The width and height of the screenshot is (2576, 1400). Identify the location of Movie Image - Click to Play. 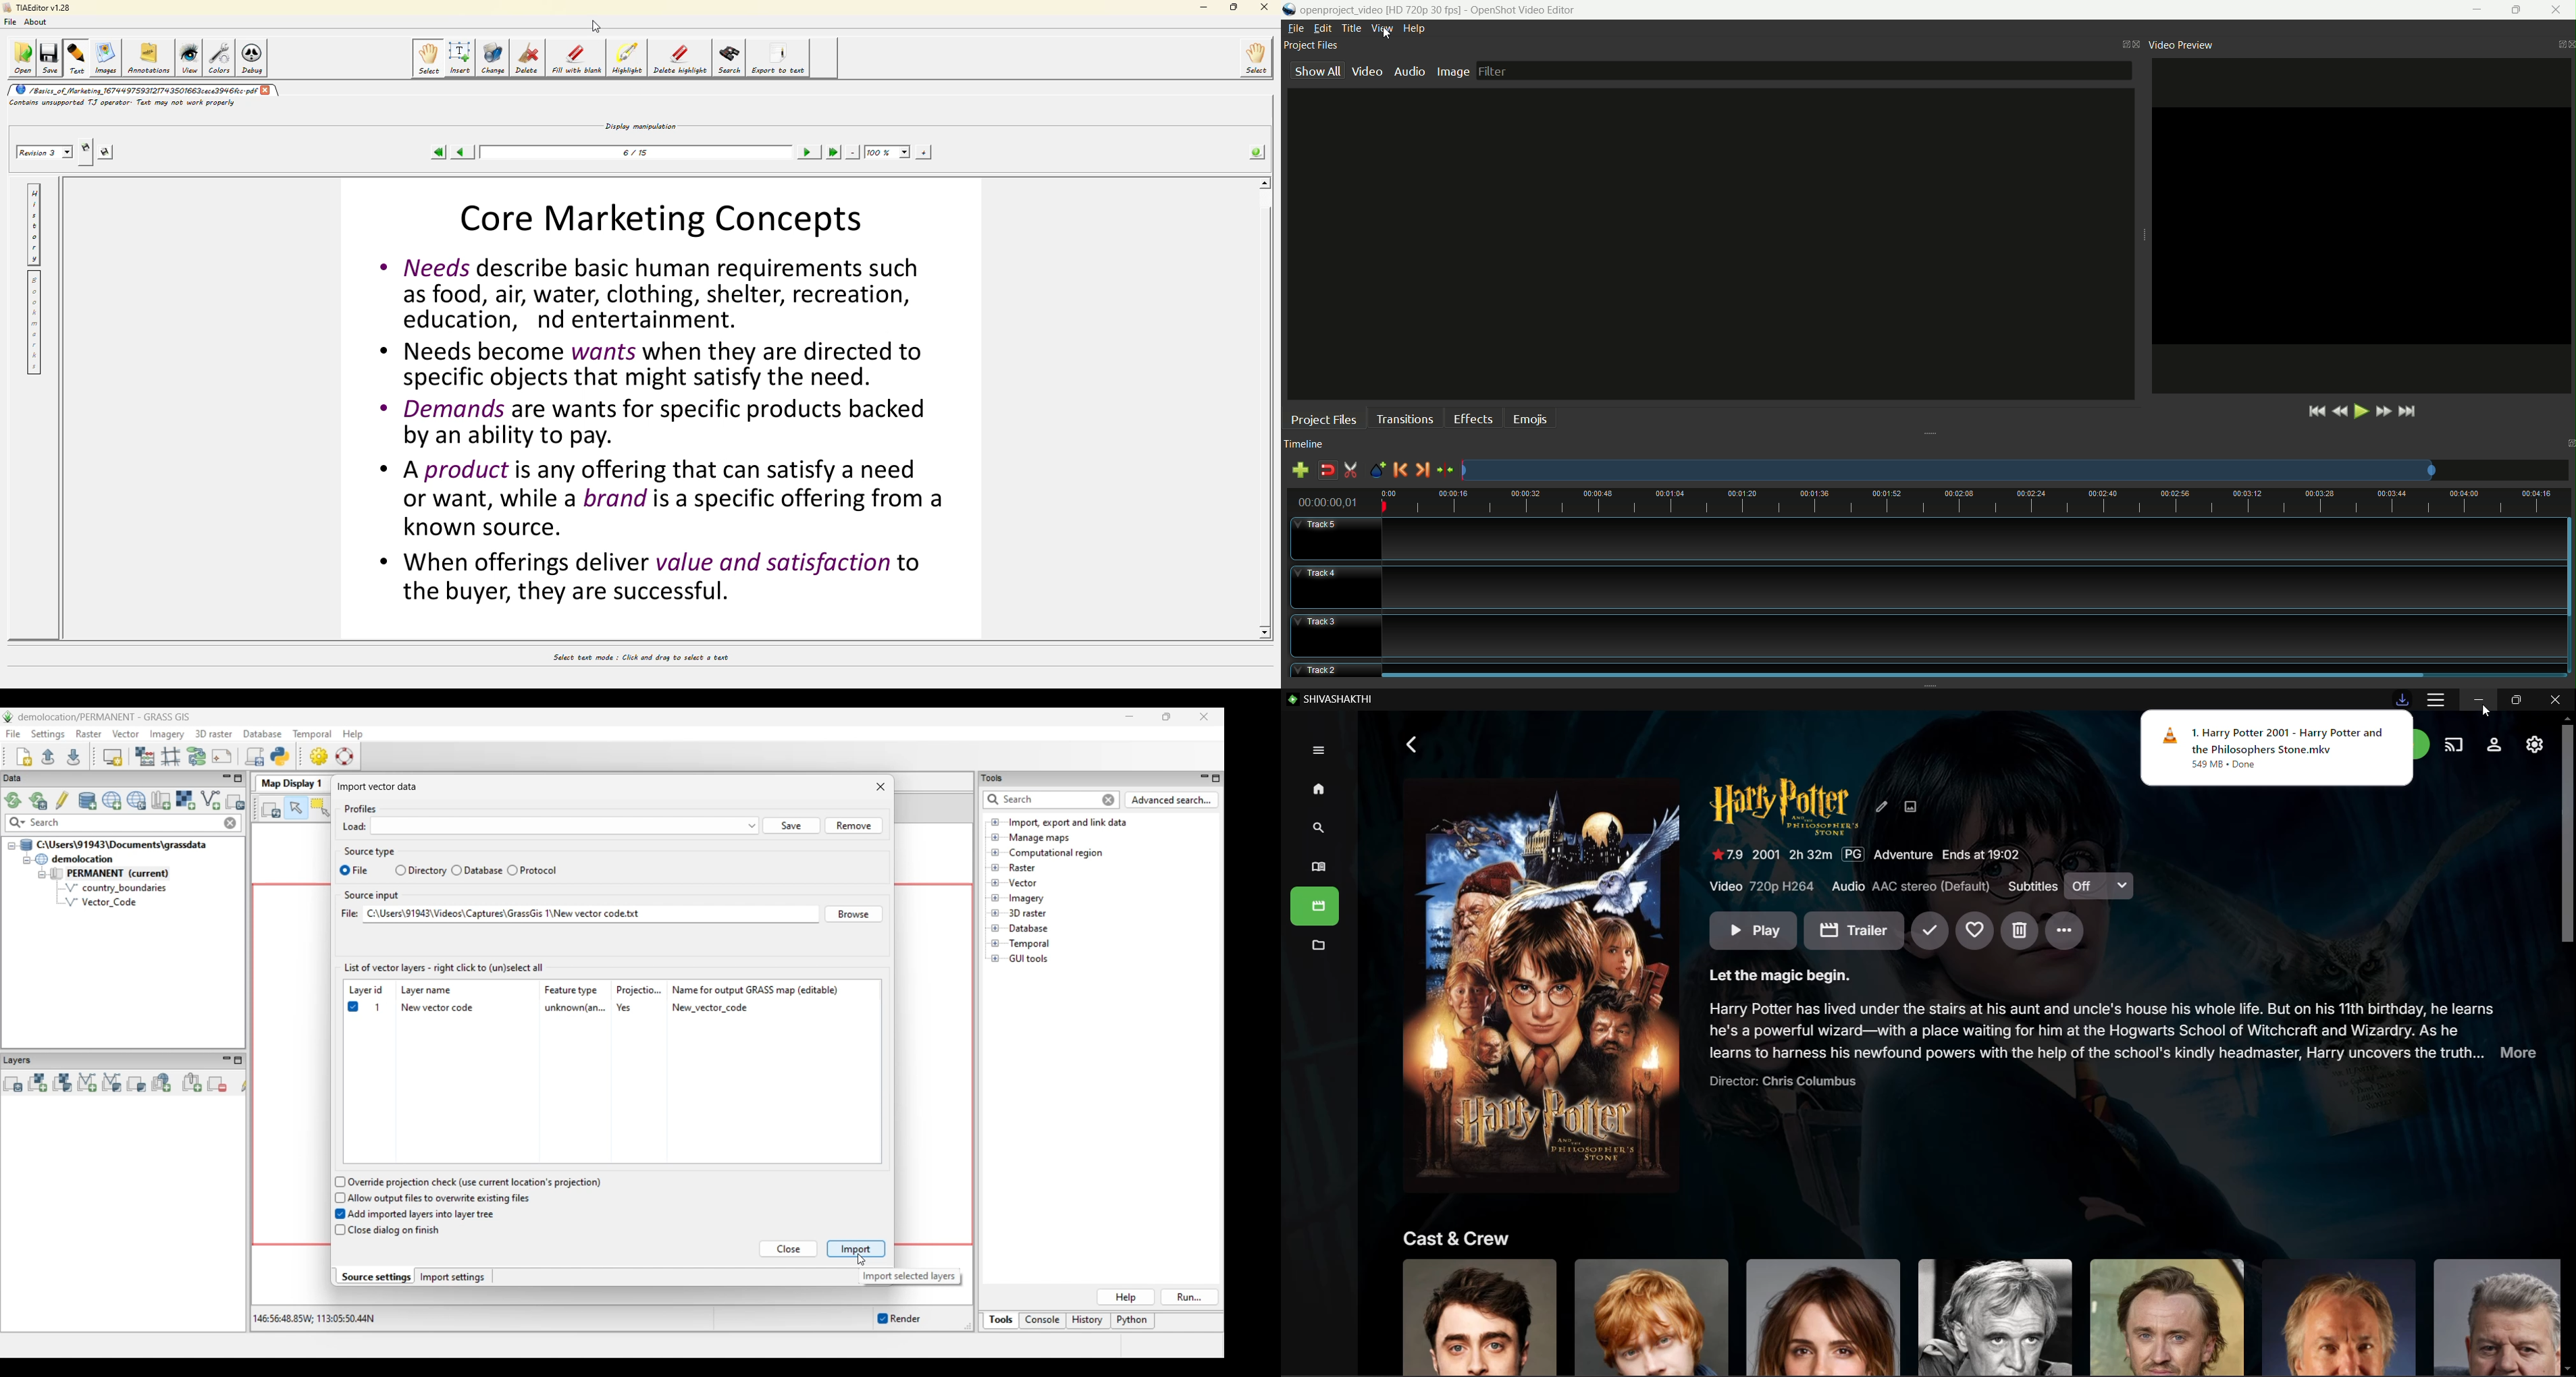
(1542, 986).